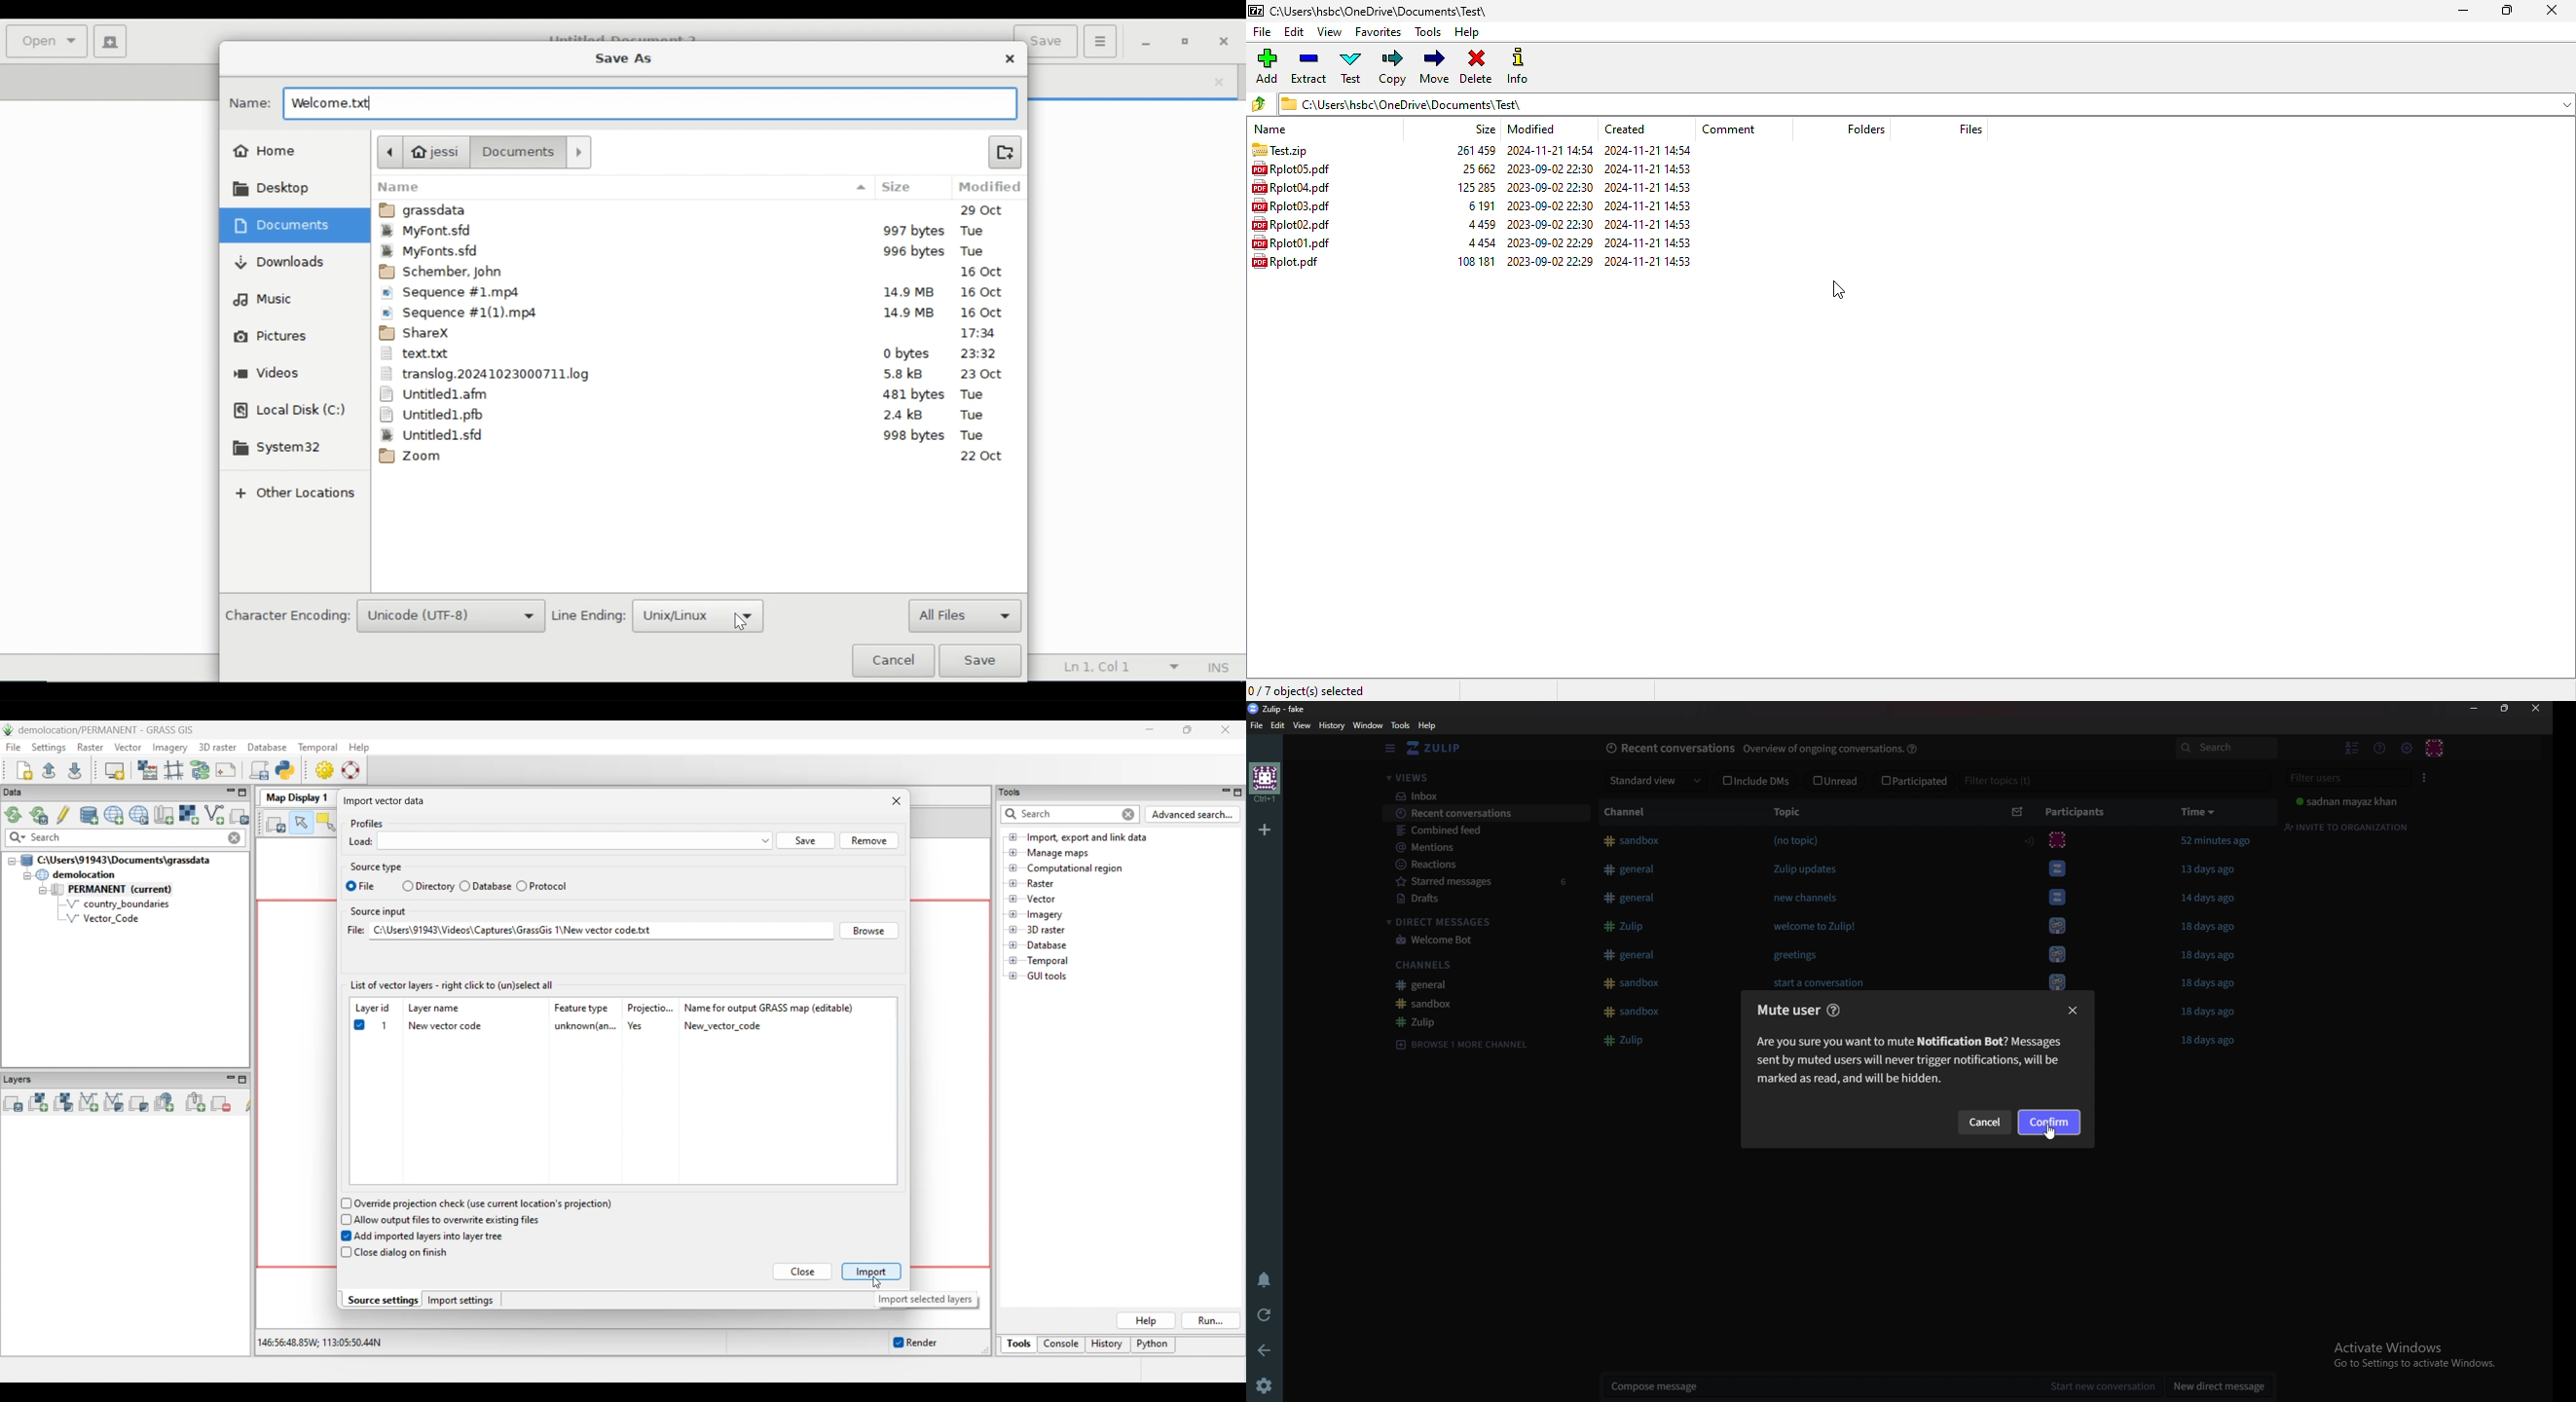 The image size is (2576, 1428). Describe the element at coordinates (695, 395) in the screenshot. I see `Untitled1.afm 481bytes Tue` at that location.